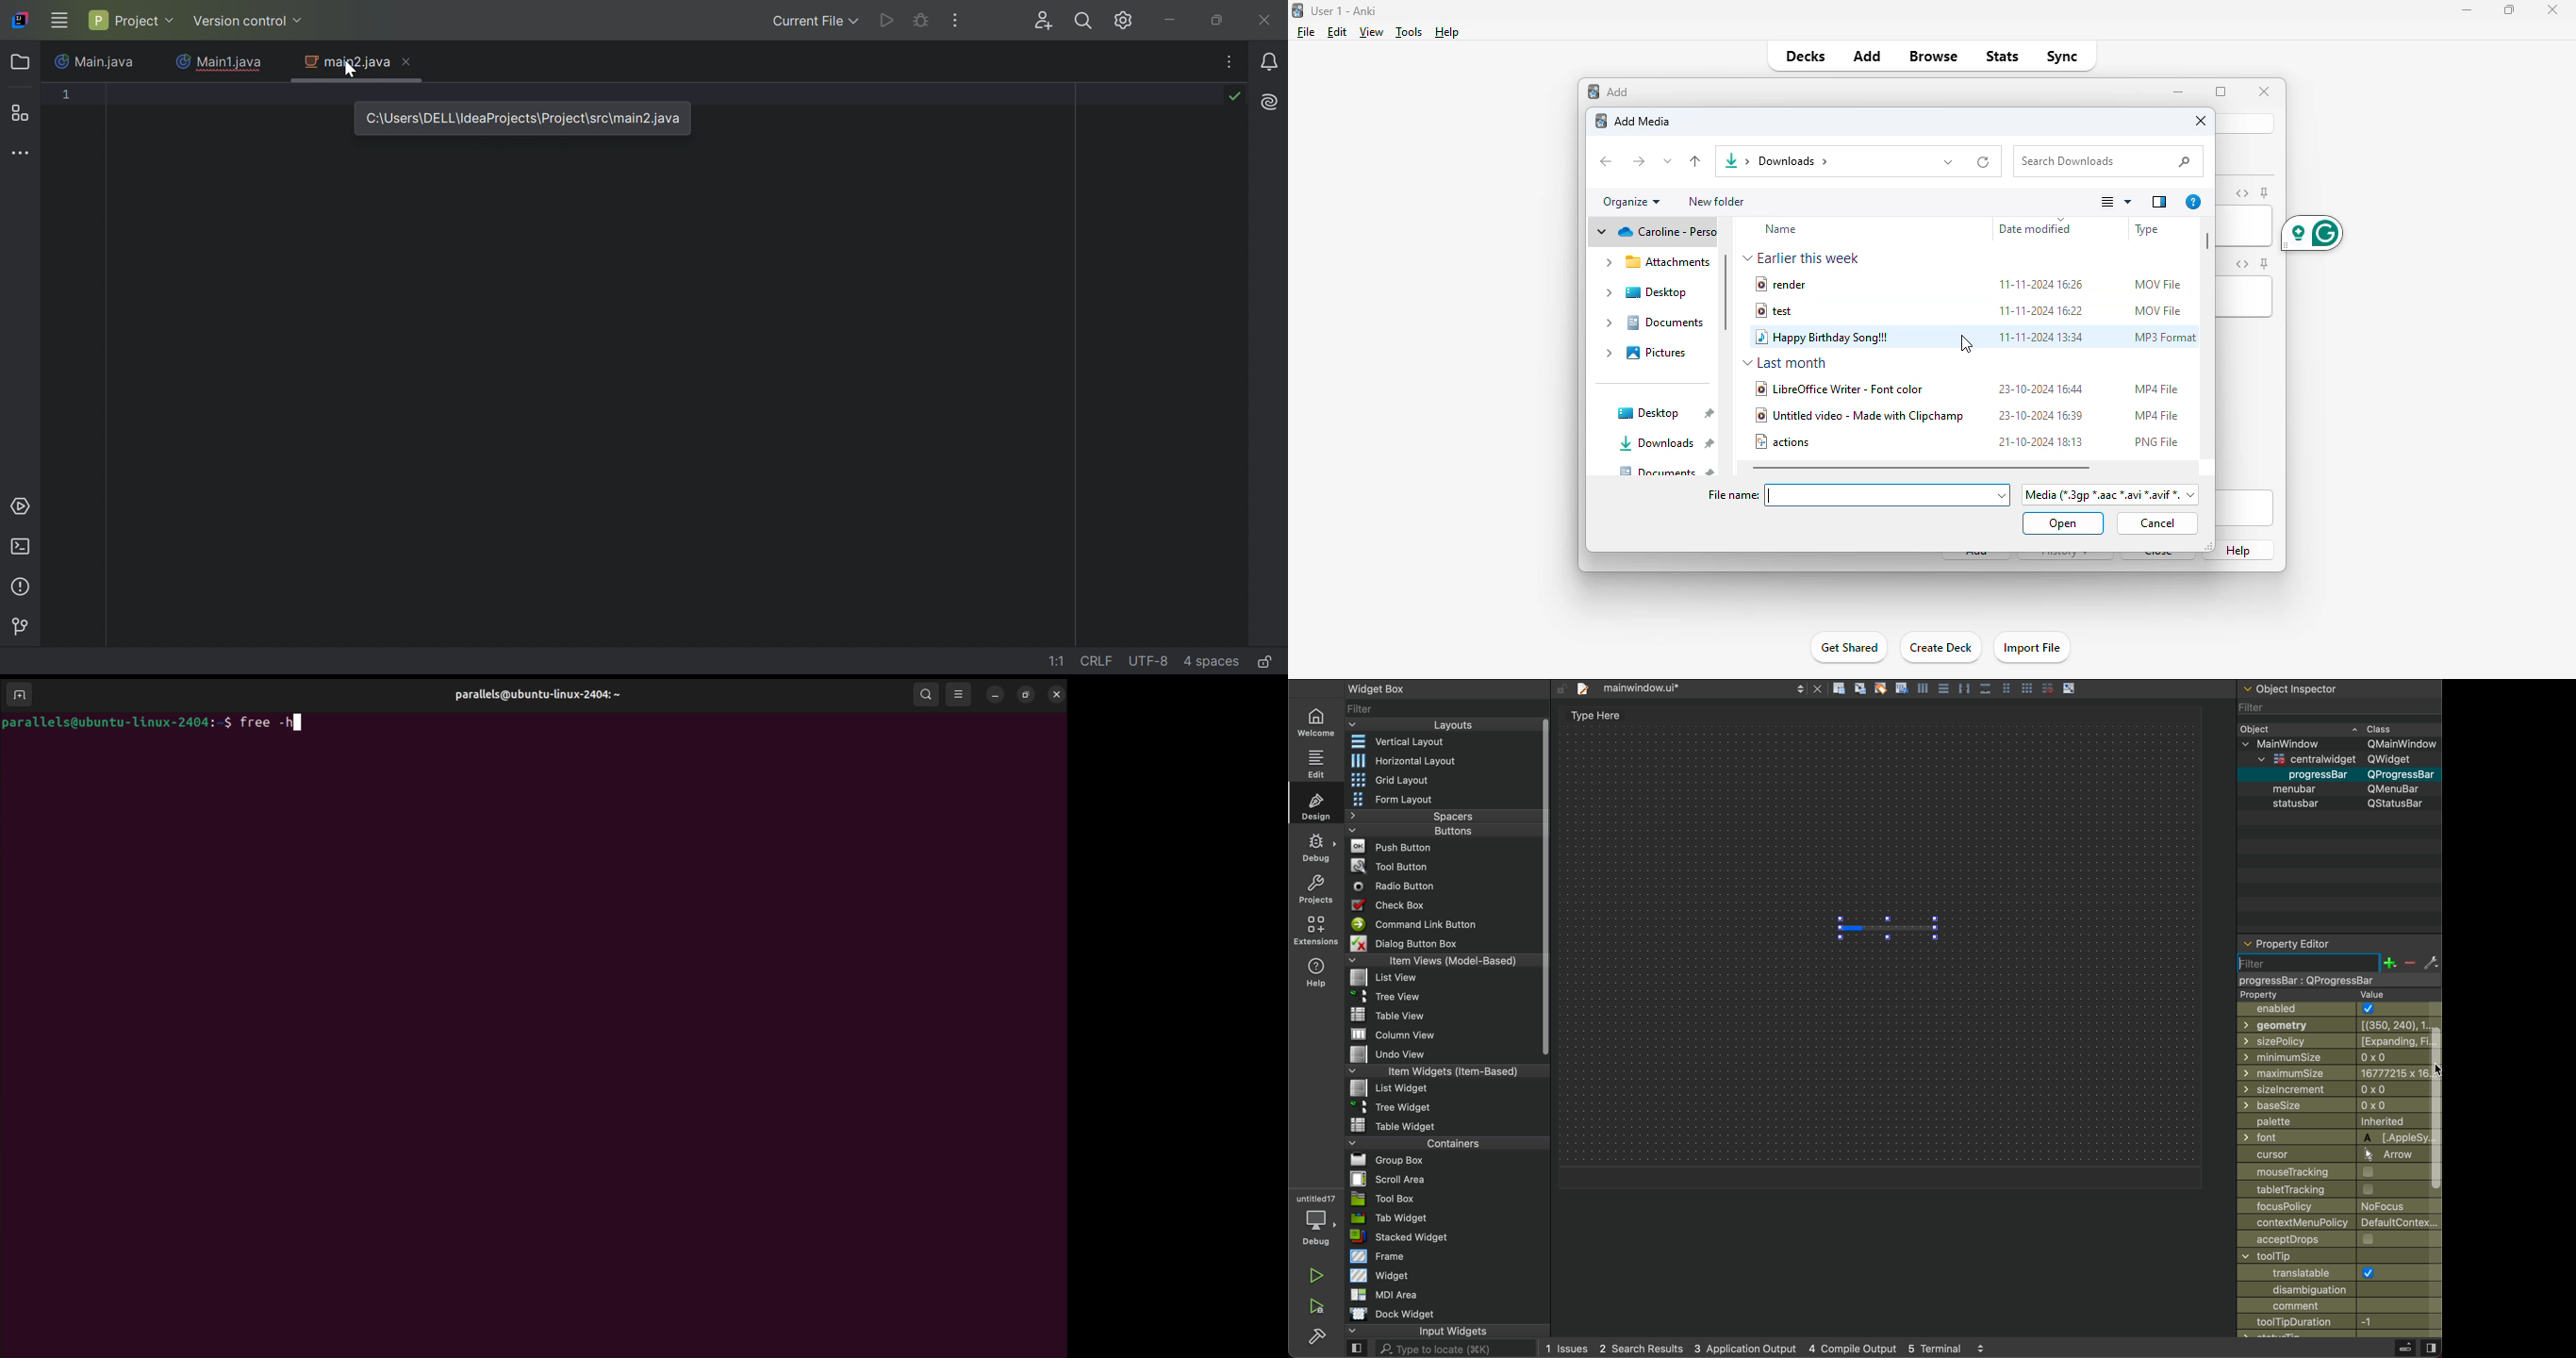 This screenshot has height=1372, width=2576. What do you see at coordinates (2002, 57) in the screenshot?
I see `stats` at bounding box center [2002, 57].